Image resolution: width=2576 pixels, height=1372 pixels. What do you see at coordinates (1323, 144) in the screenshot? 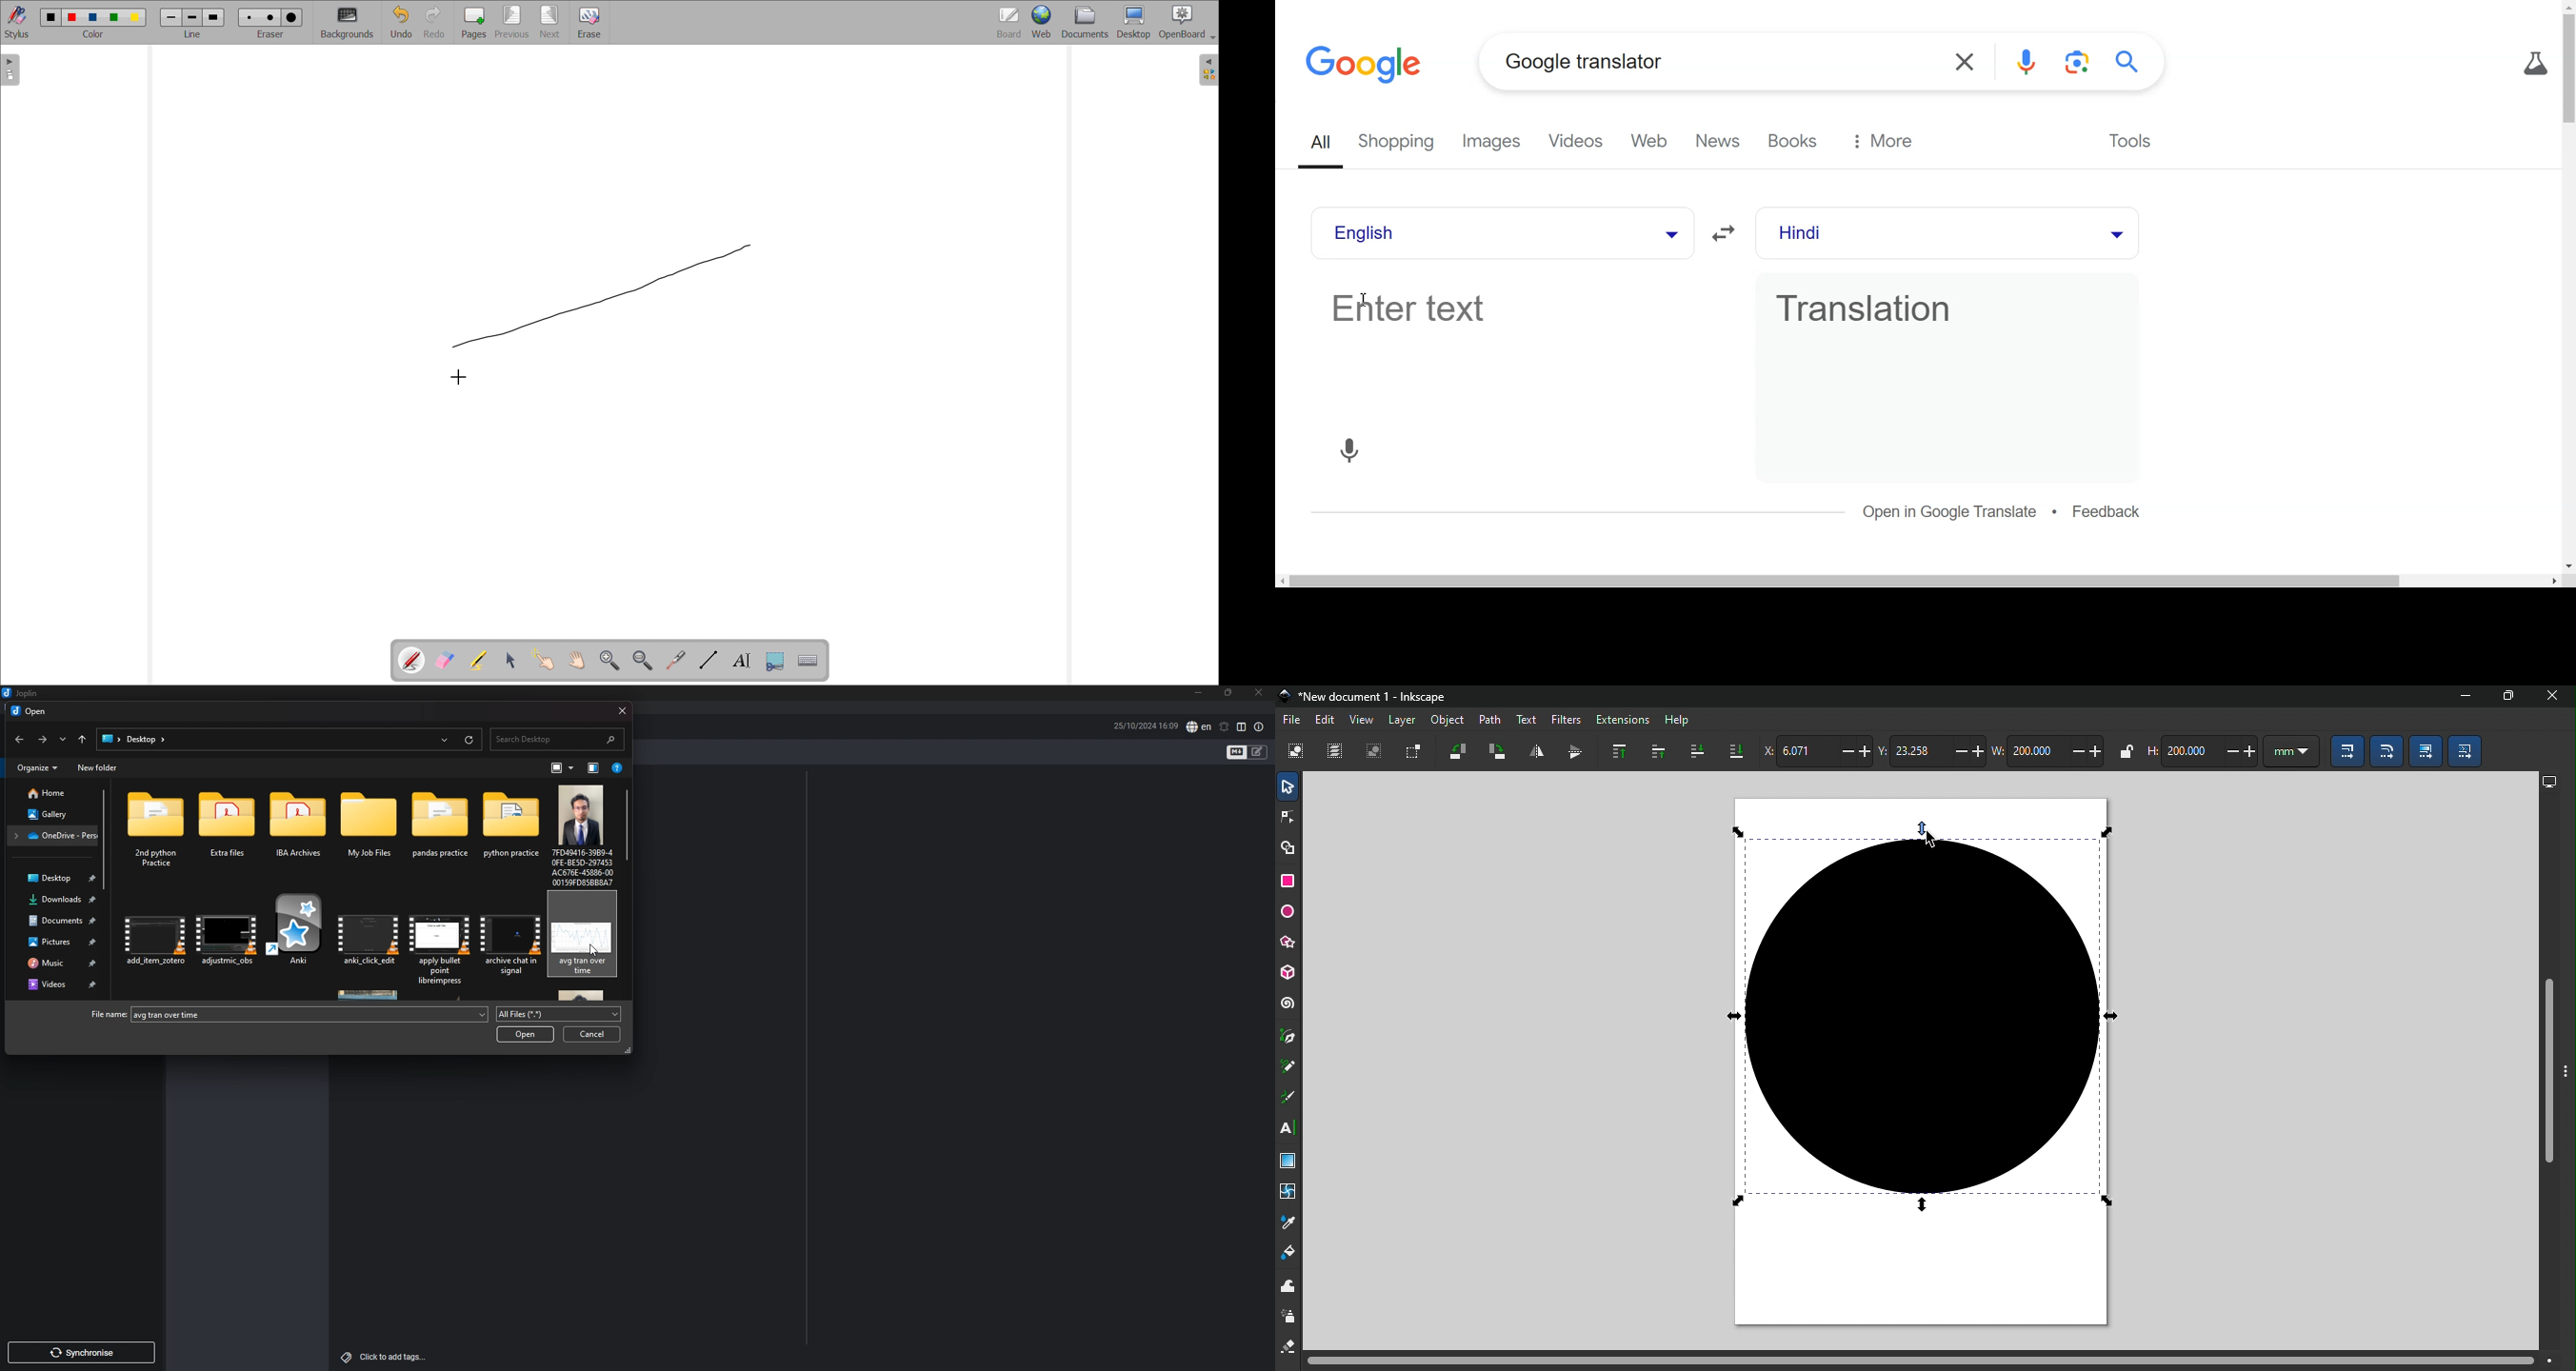
I see `All` at bounding box center [1323, 144].